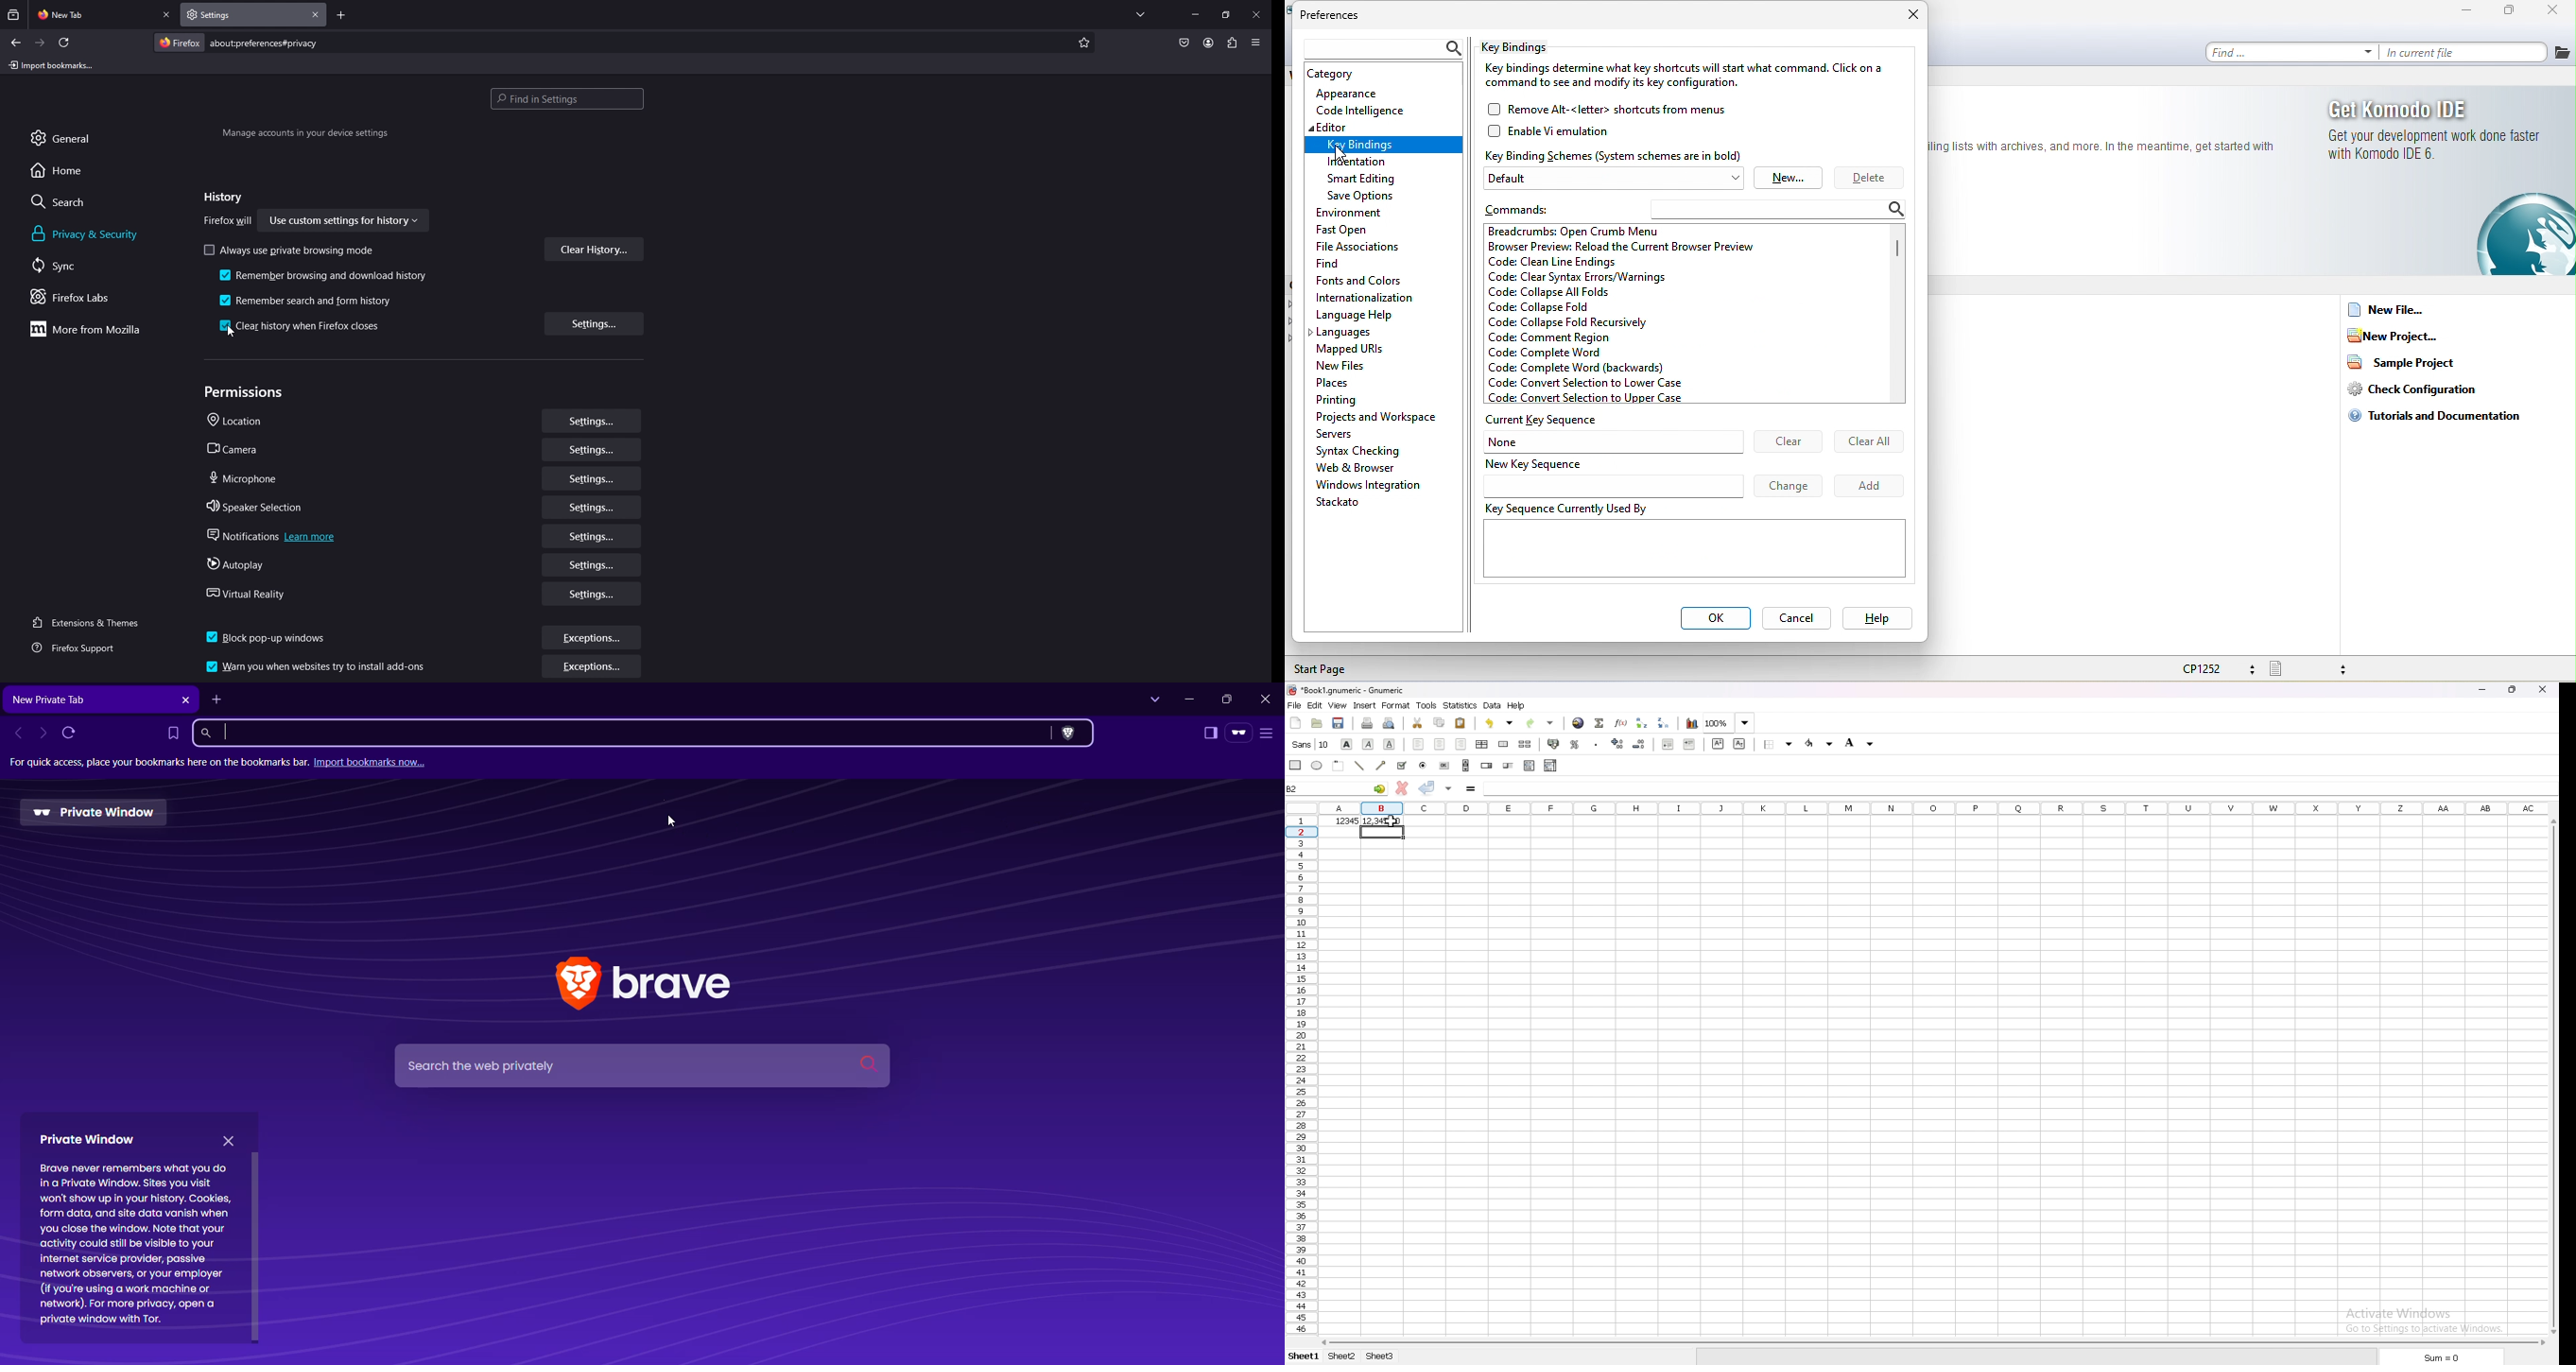  What do you see at coordinates (1718, 744) in the screenshot?
I see `superscript` at bounding box center [1718, 744].